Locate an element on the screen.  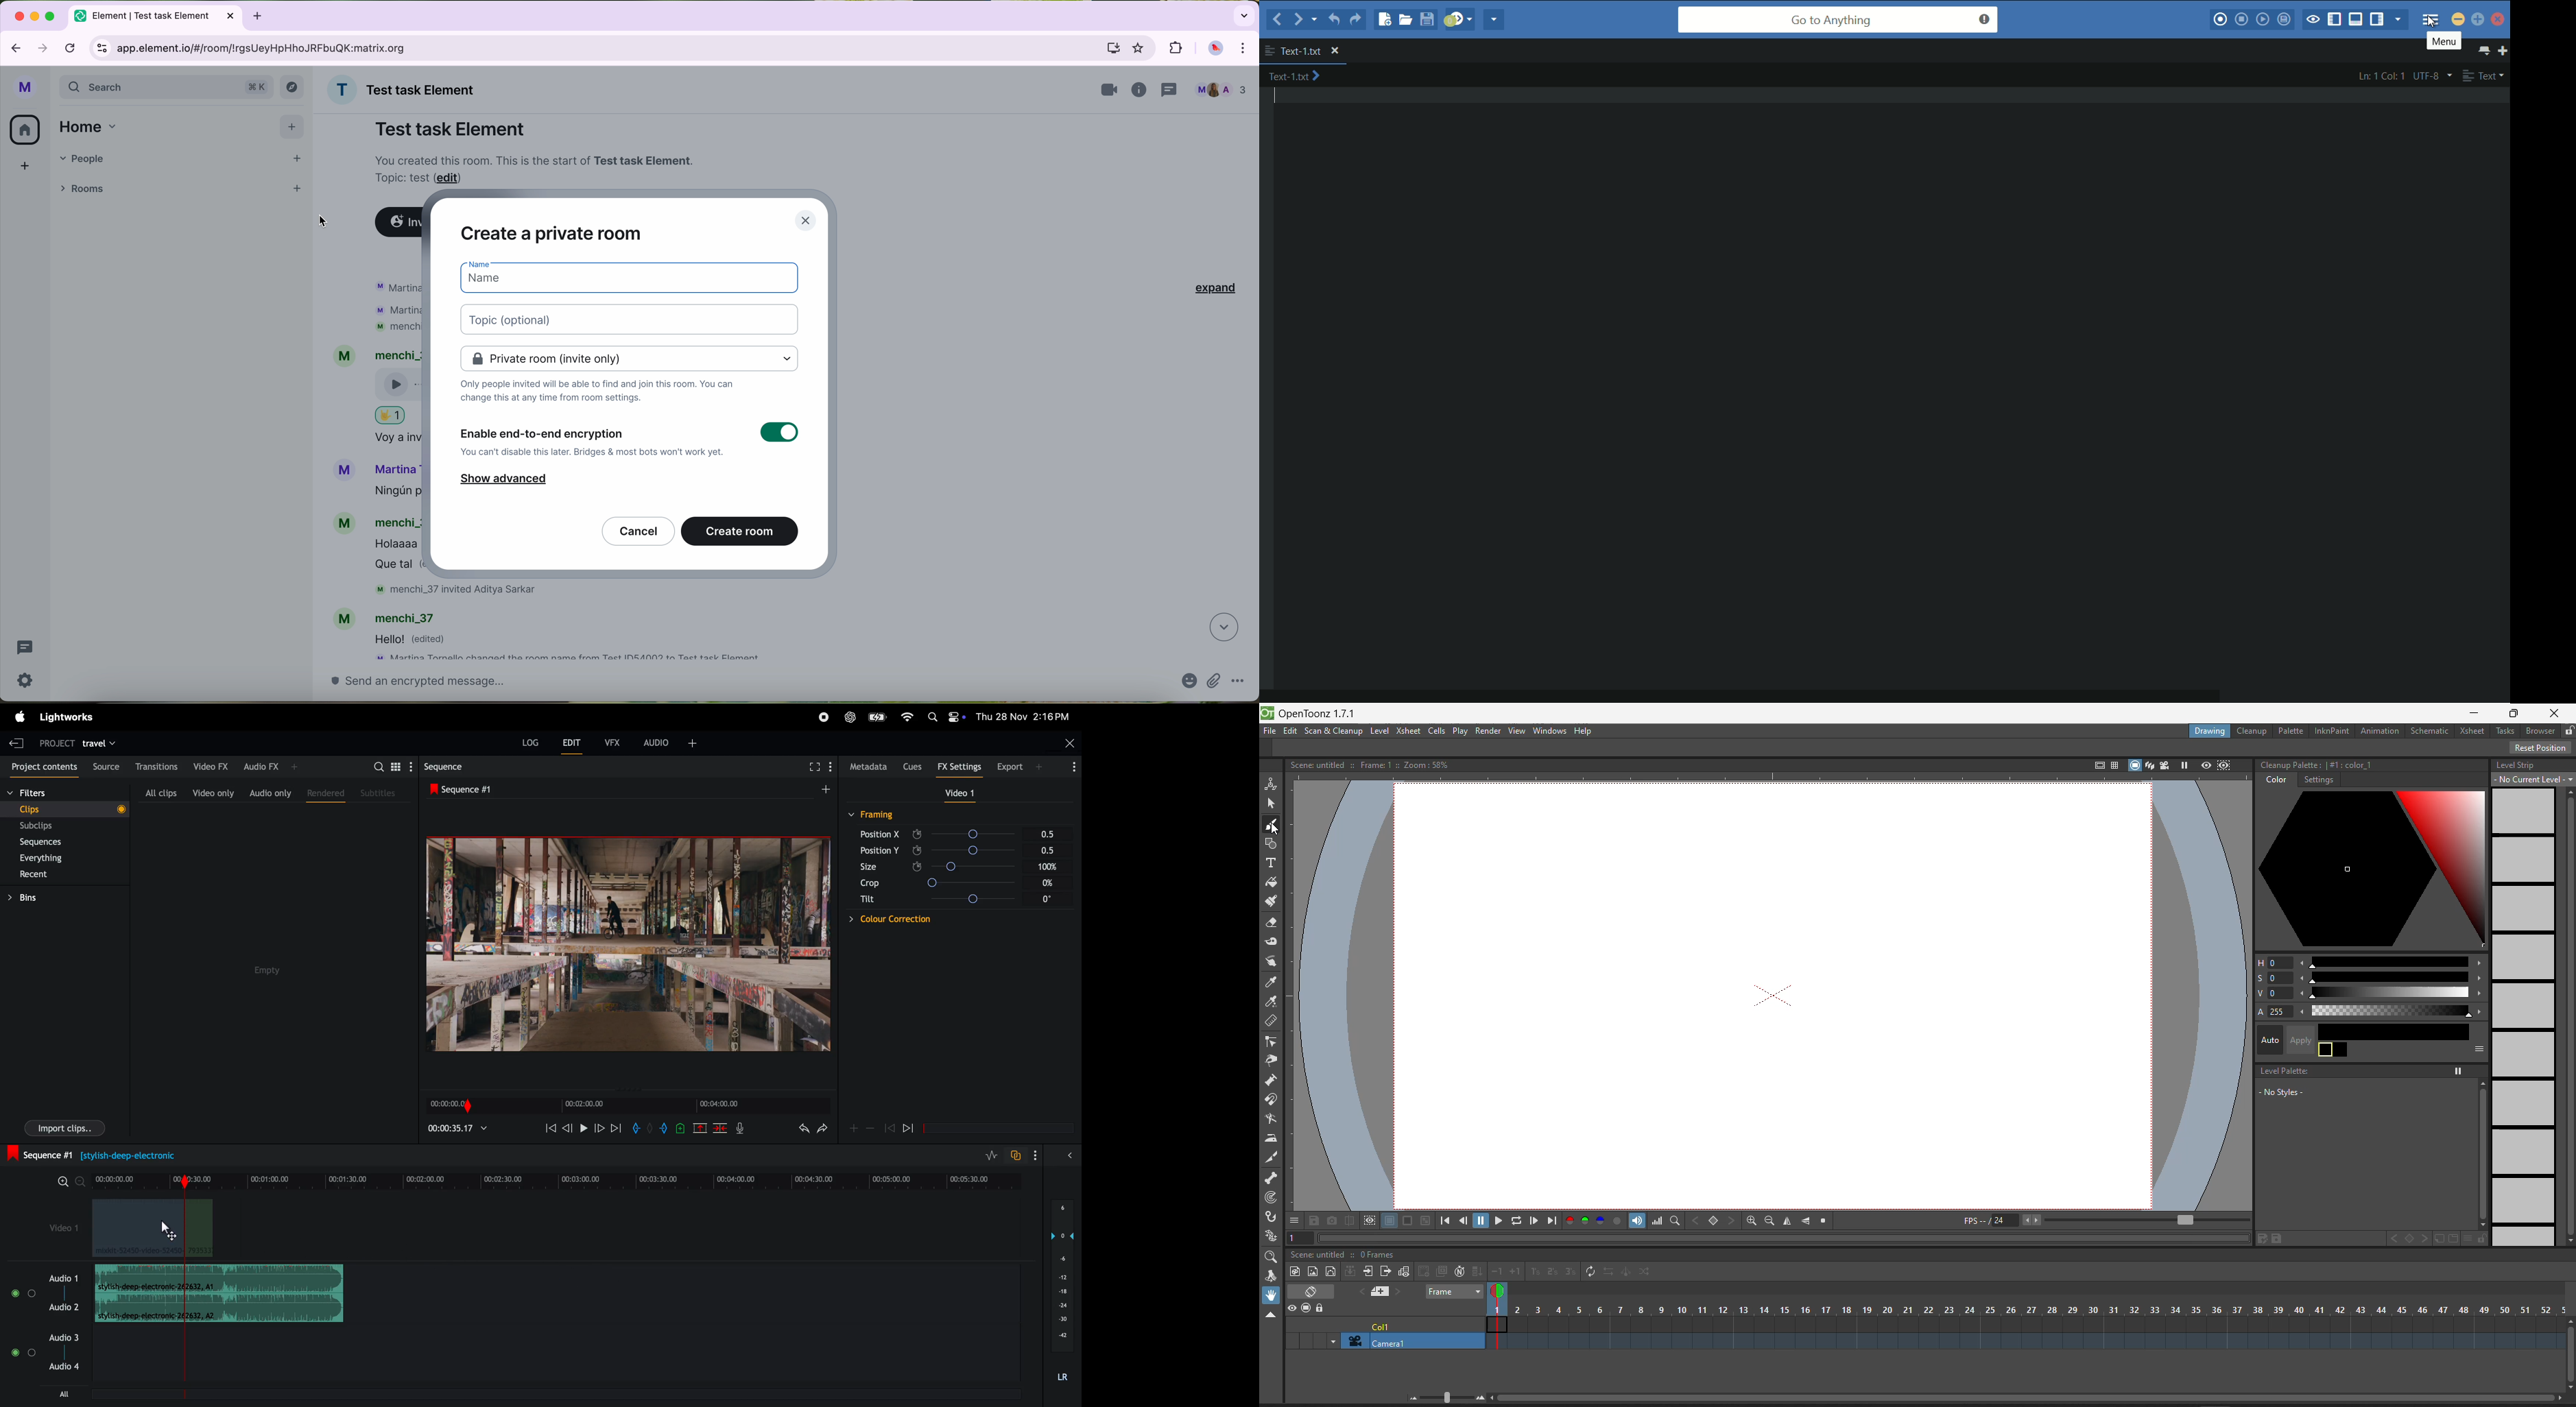
locator is located at coordinates (1675, 1221).